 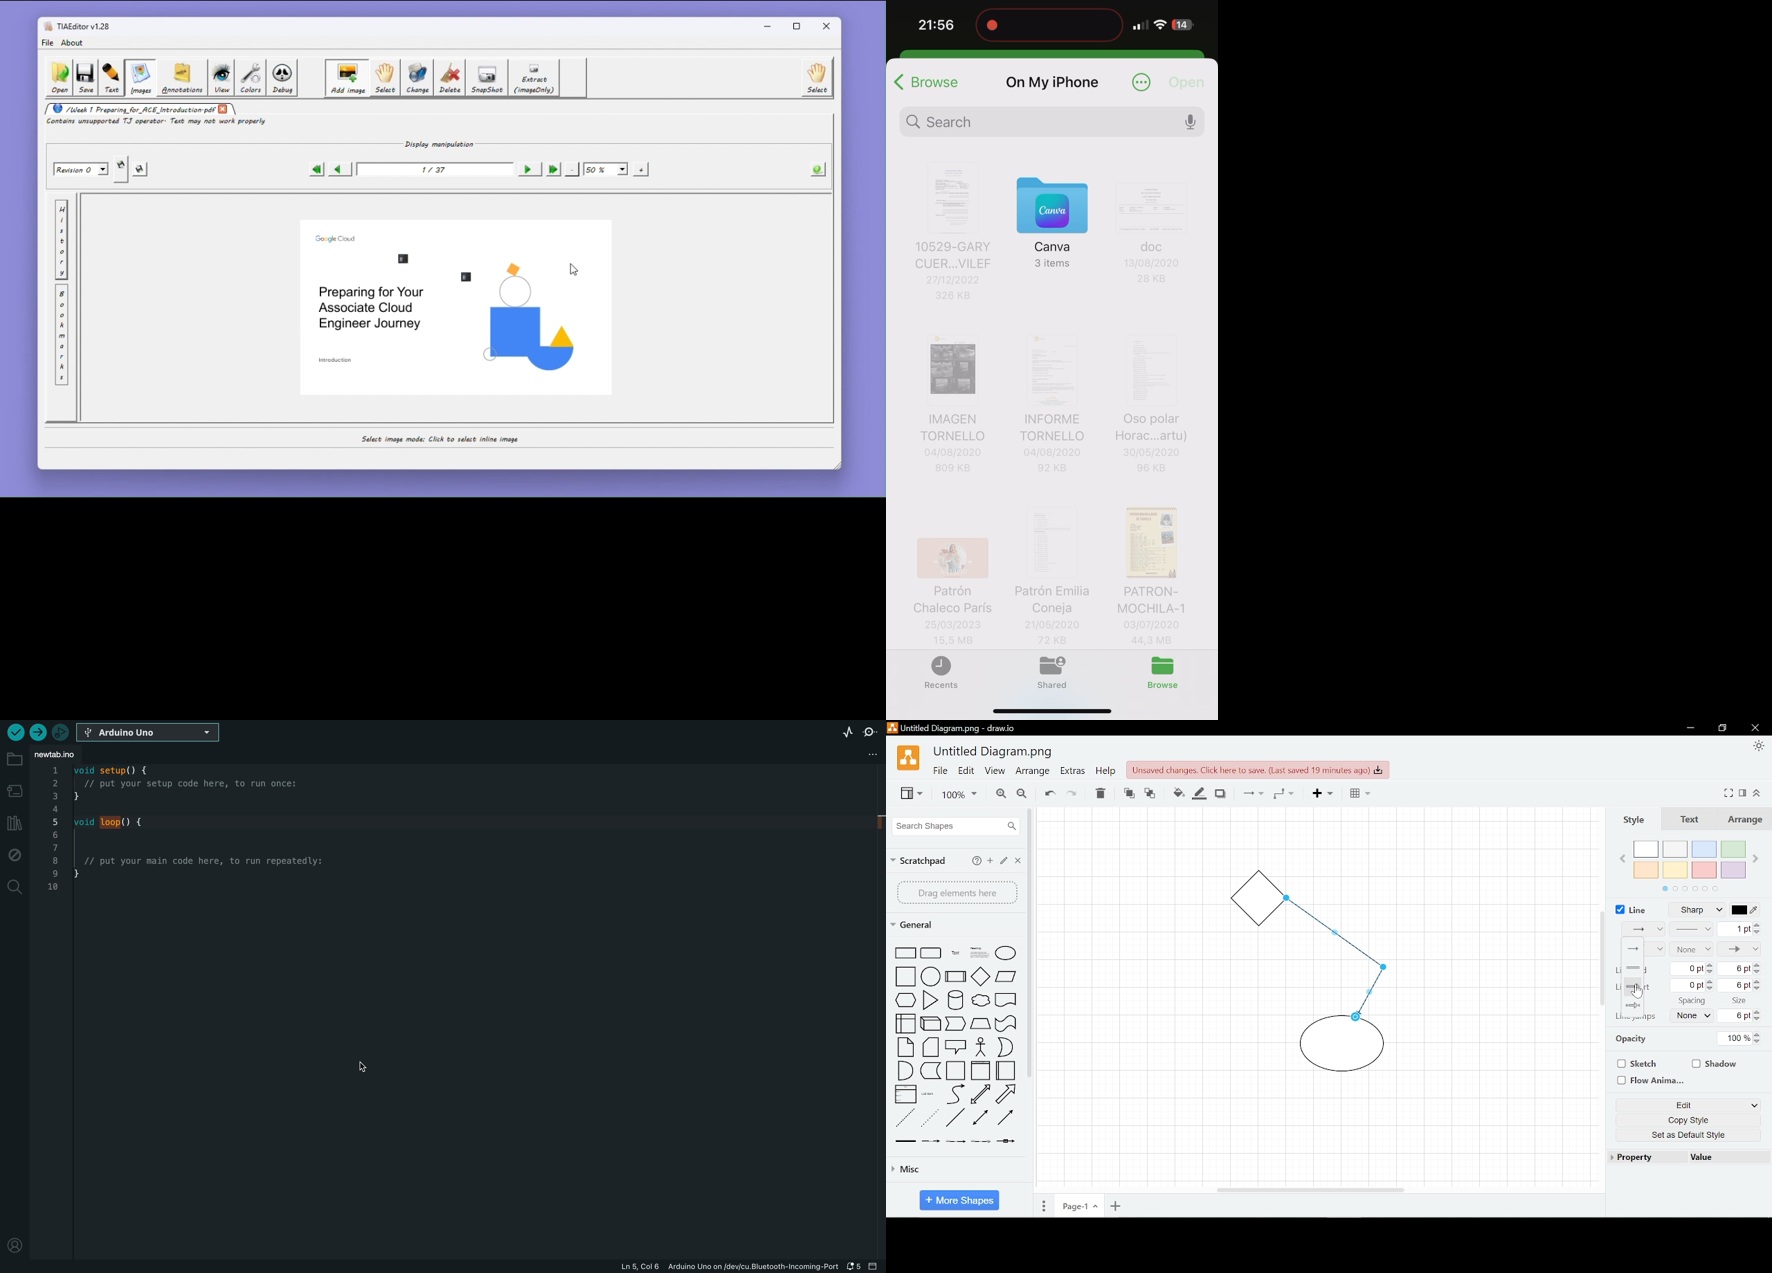 What do you see at coordinates (1649, 1080) in the screenshot?
I see `flow animation` at bounding box center [1649, 1080].